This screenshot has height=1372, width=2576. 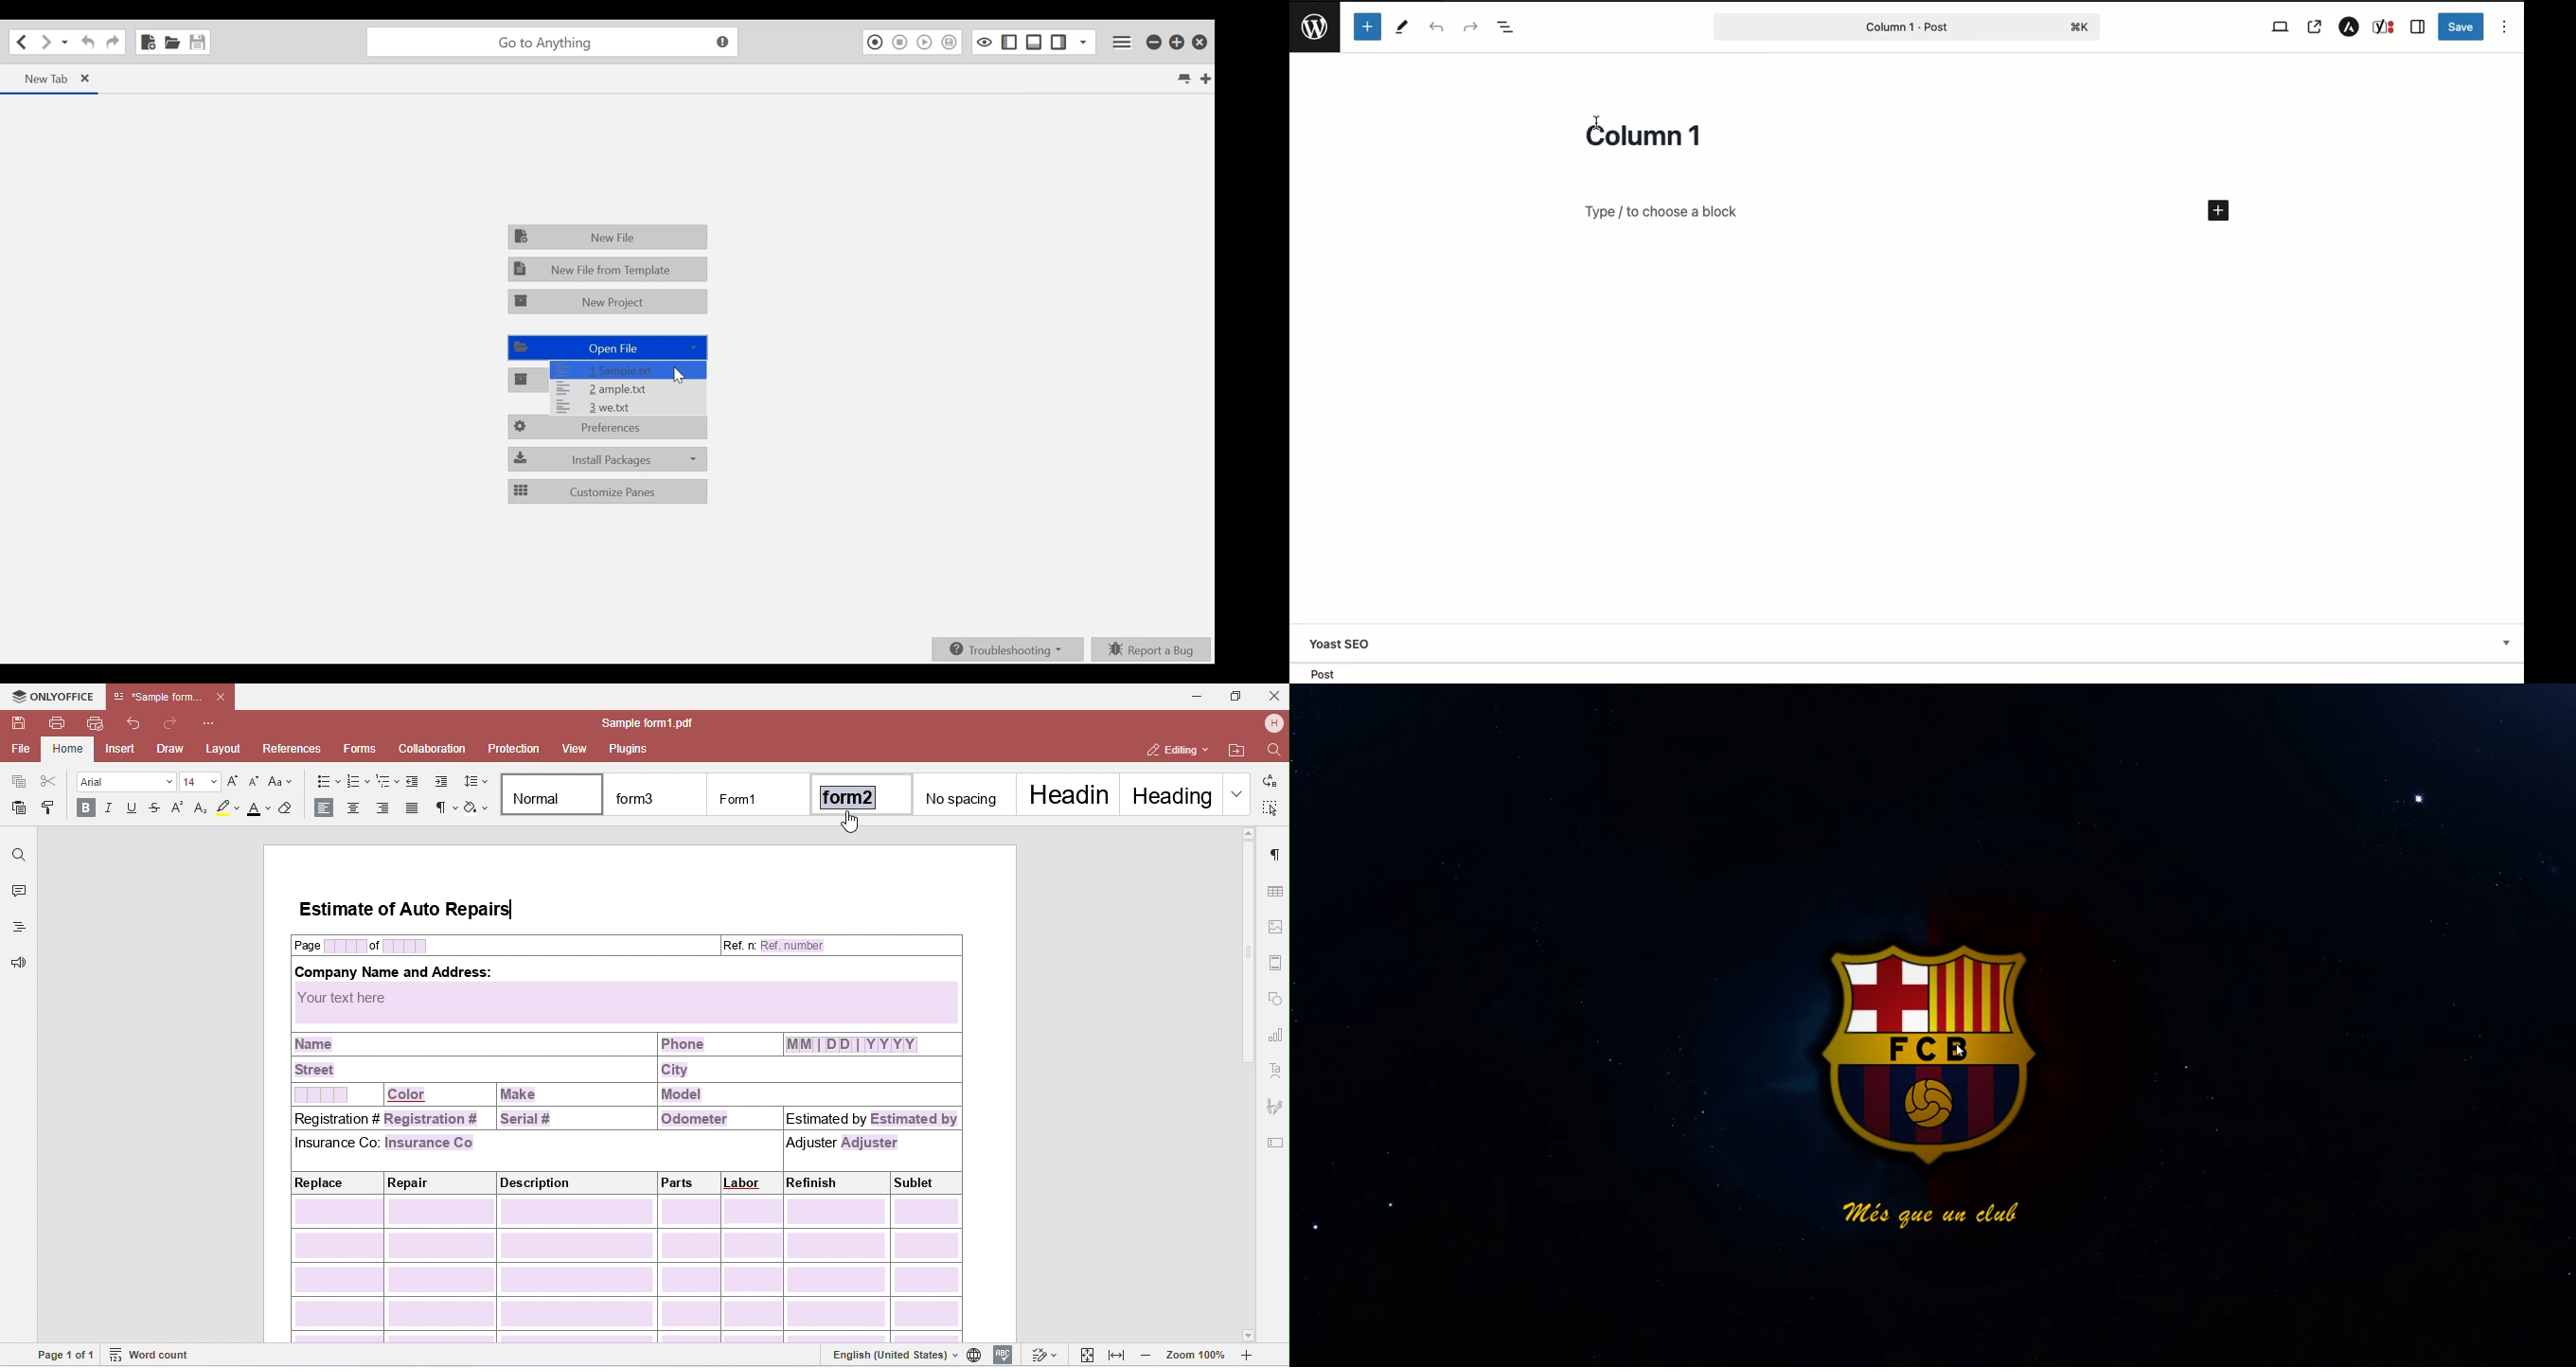 I want to click on Restore, so click(x=1178, y=41).